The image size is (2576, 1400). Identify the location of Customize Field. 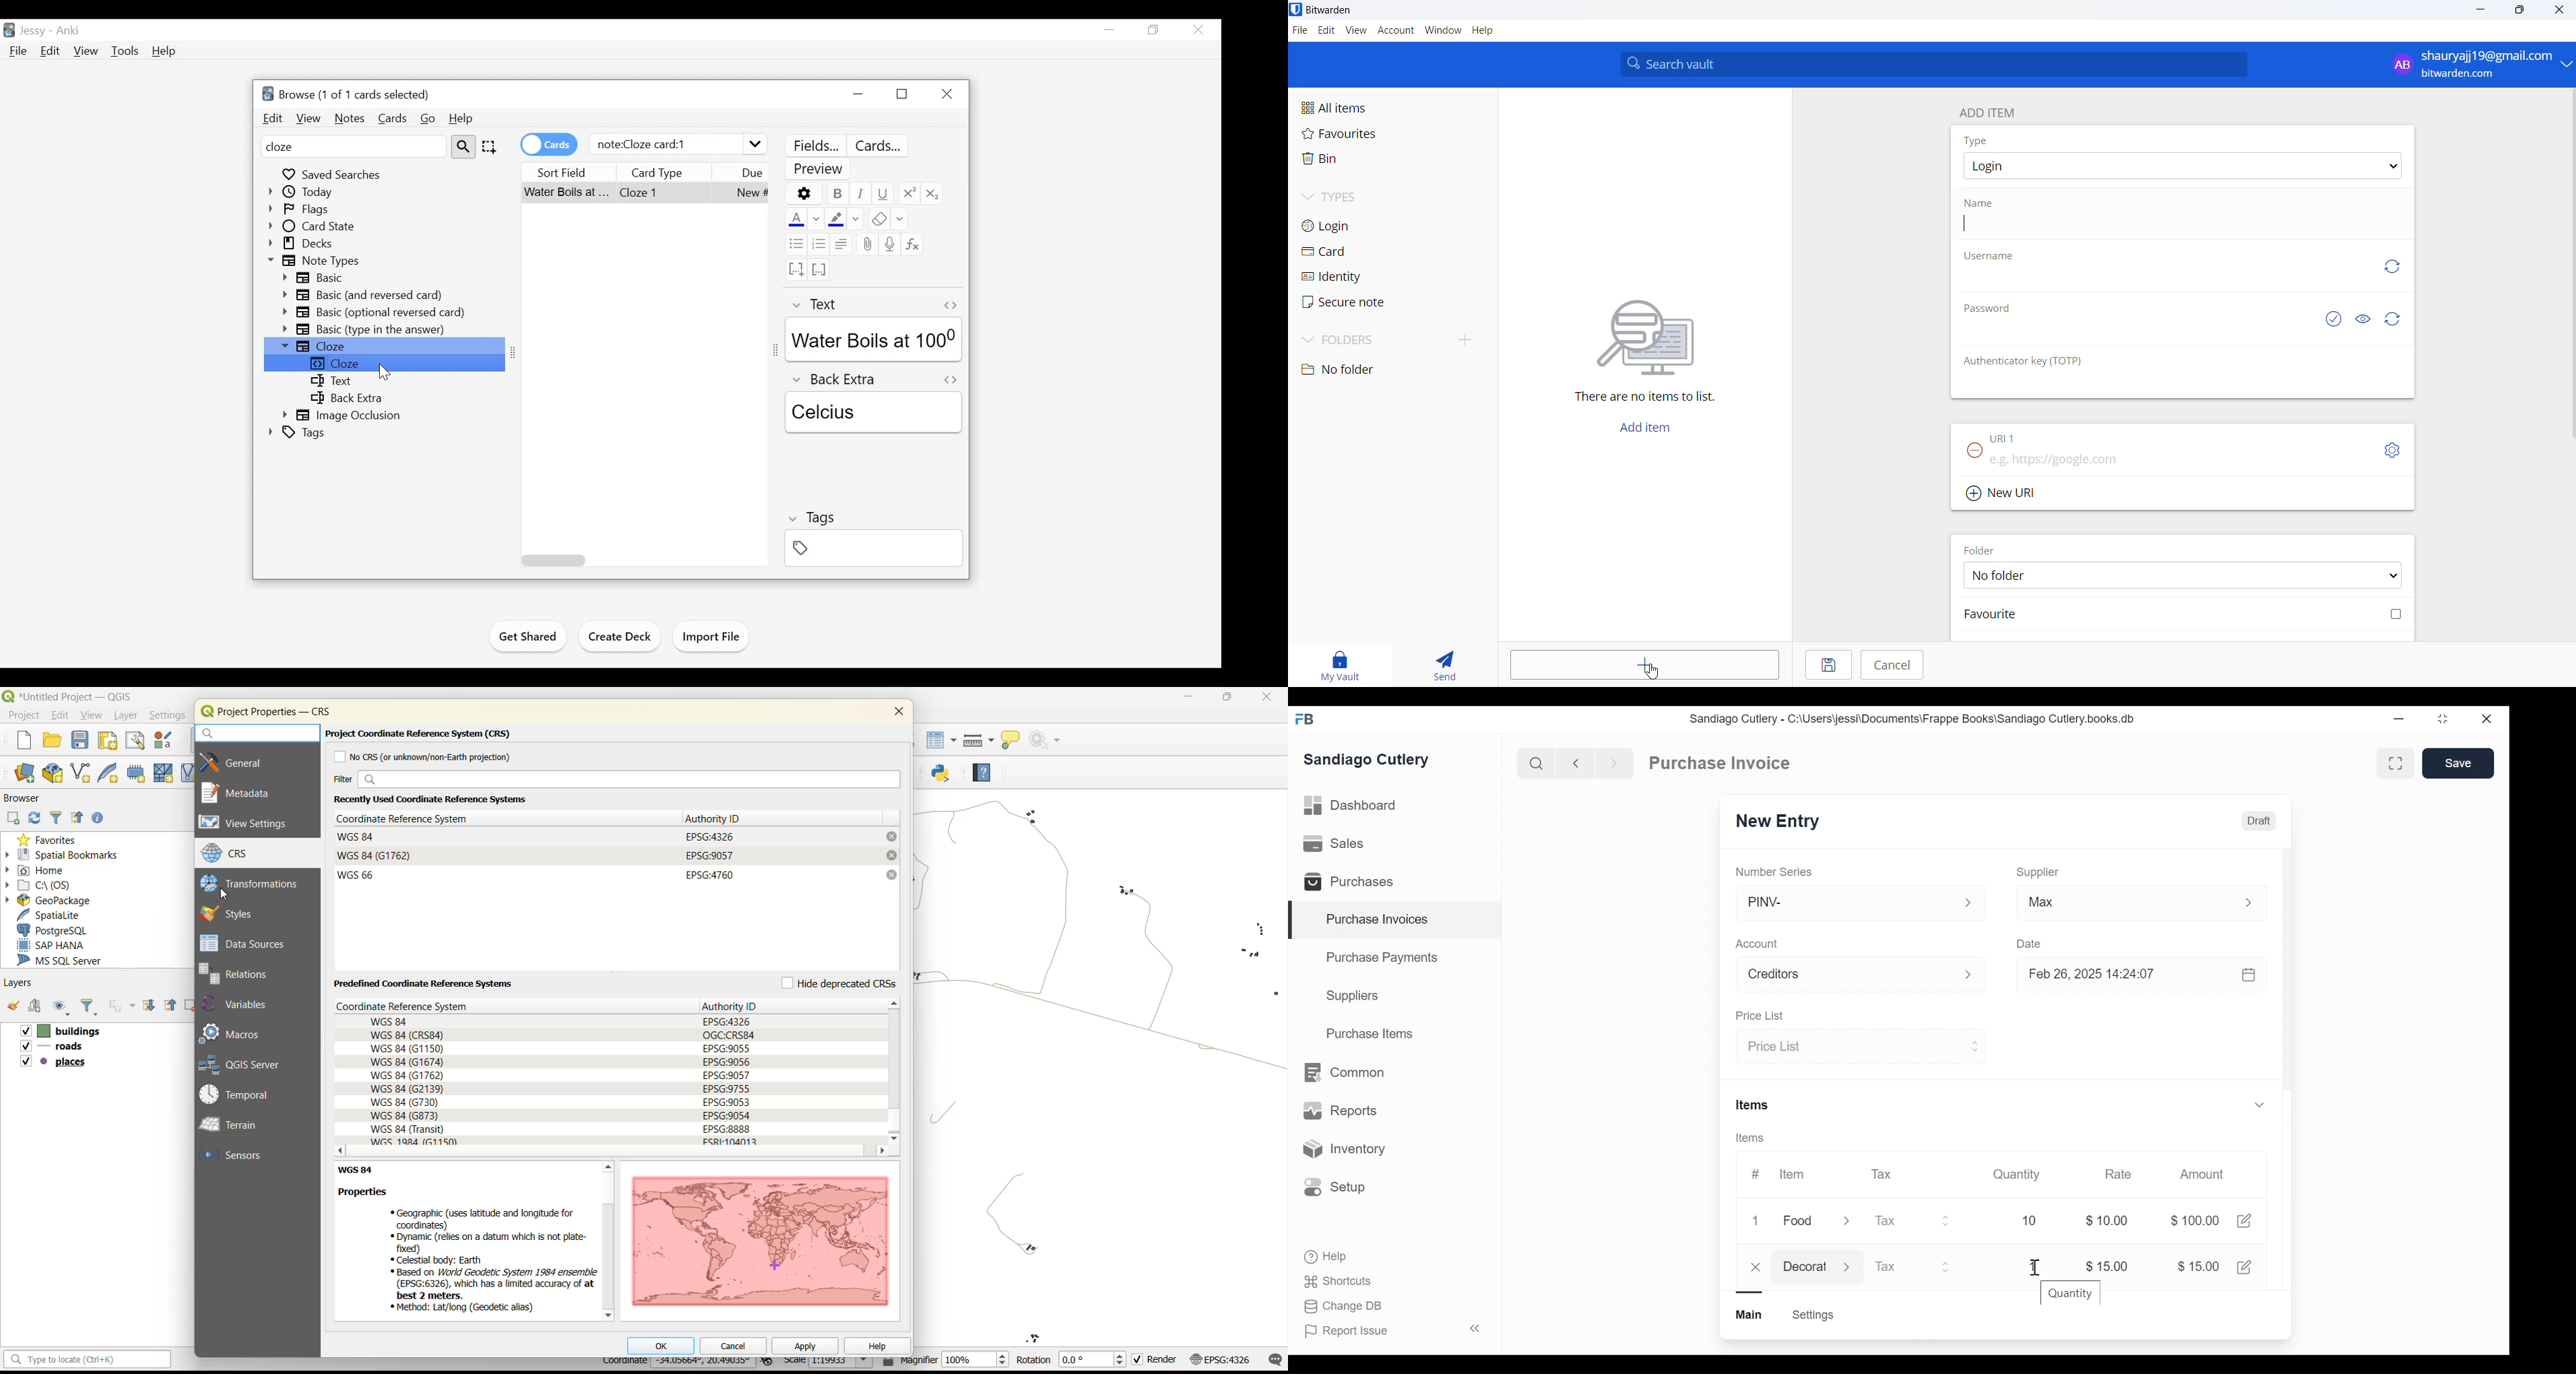
(818, 146).